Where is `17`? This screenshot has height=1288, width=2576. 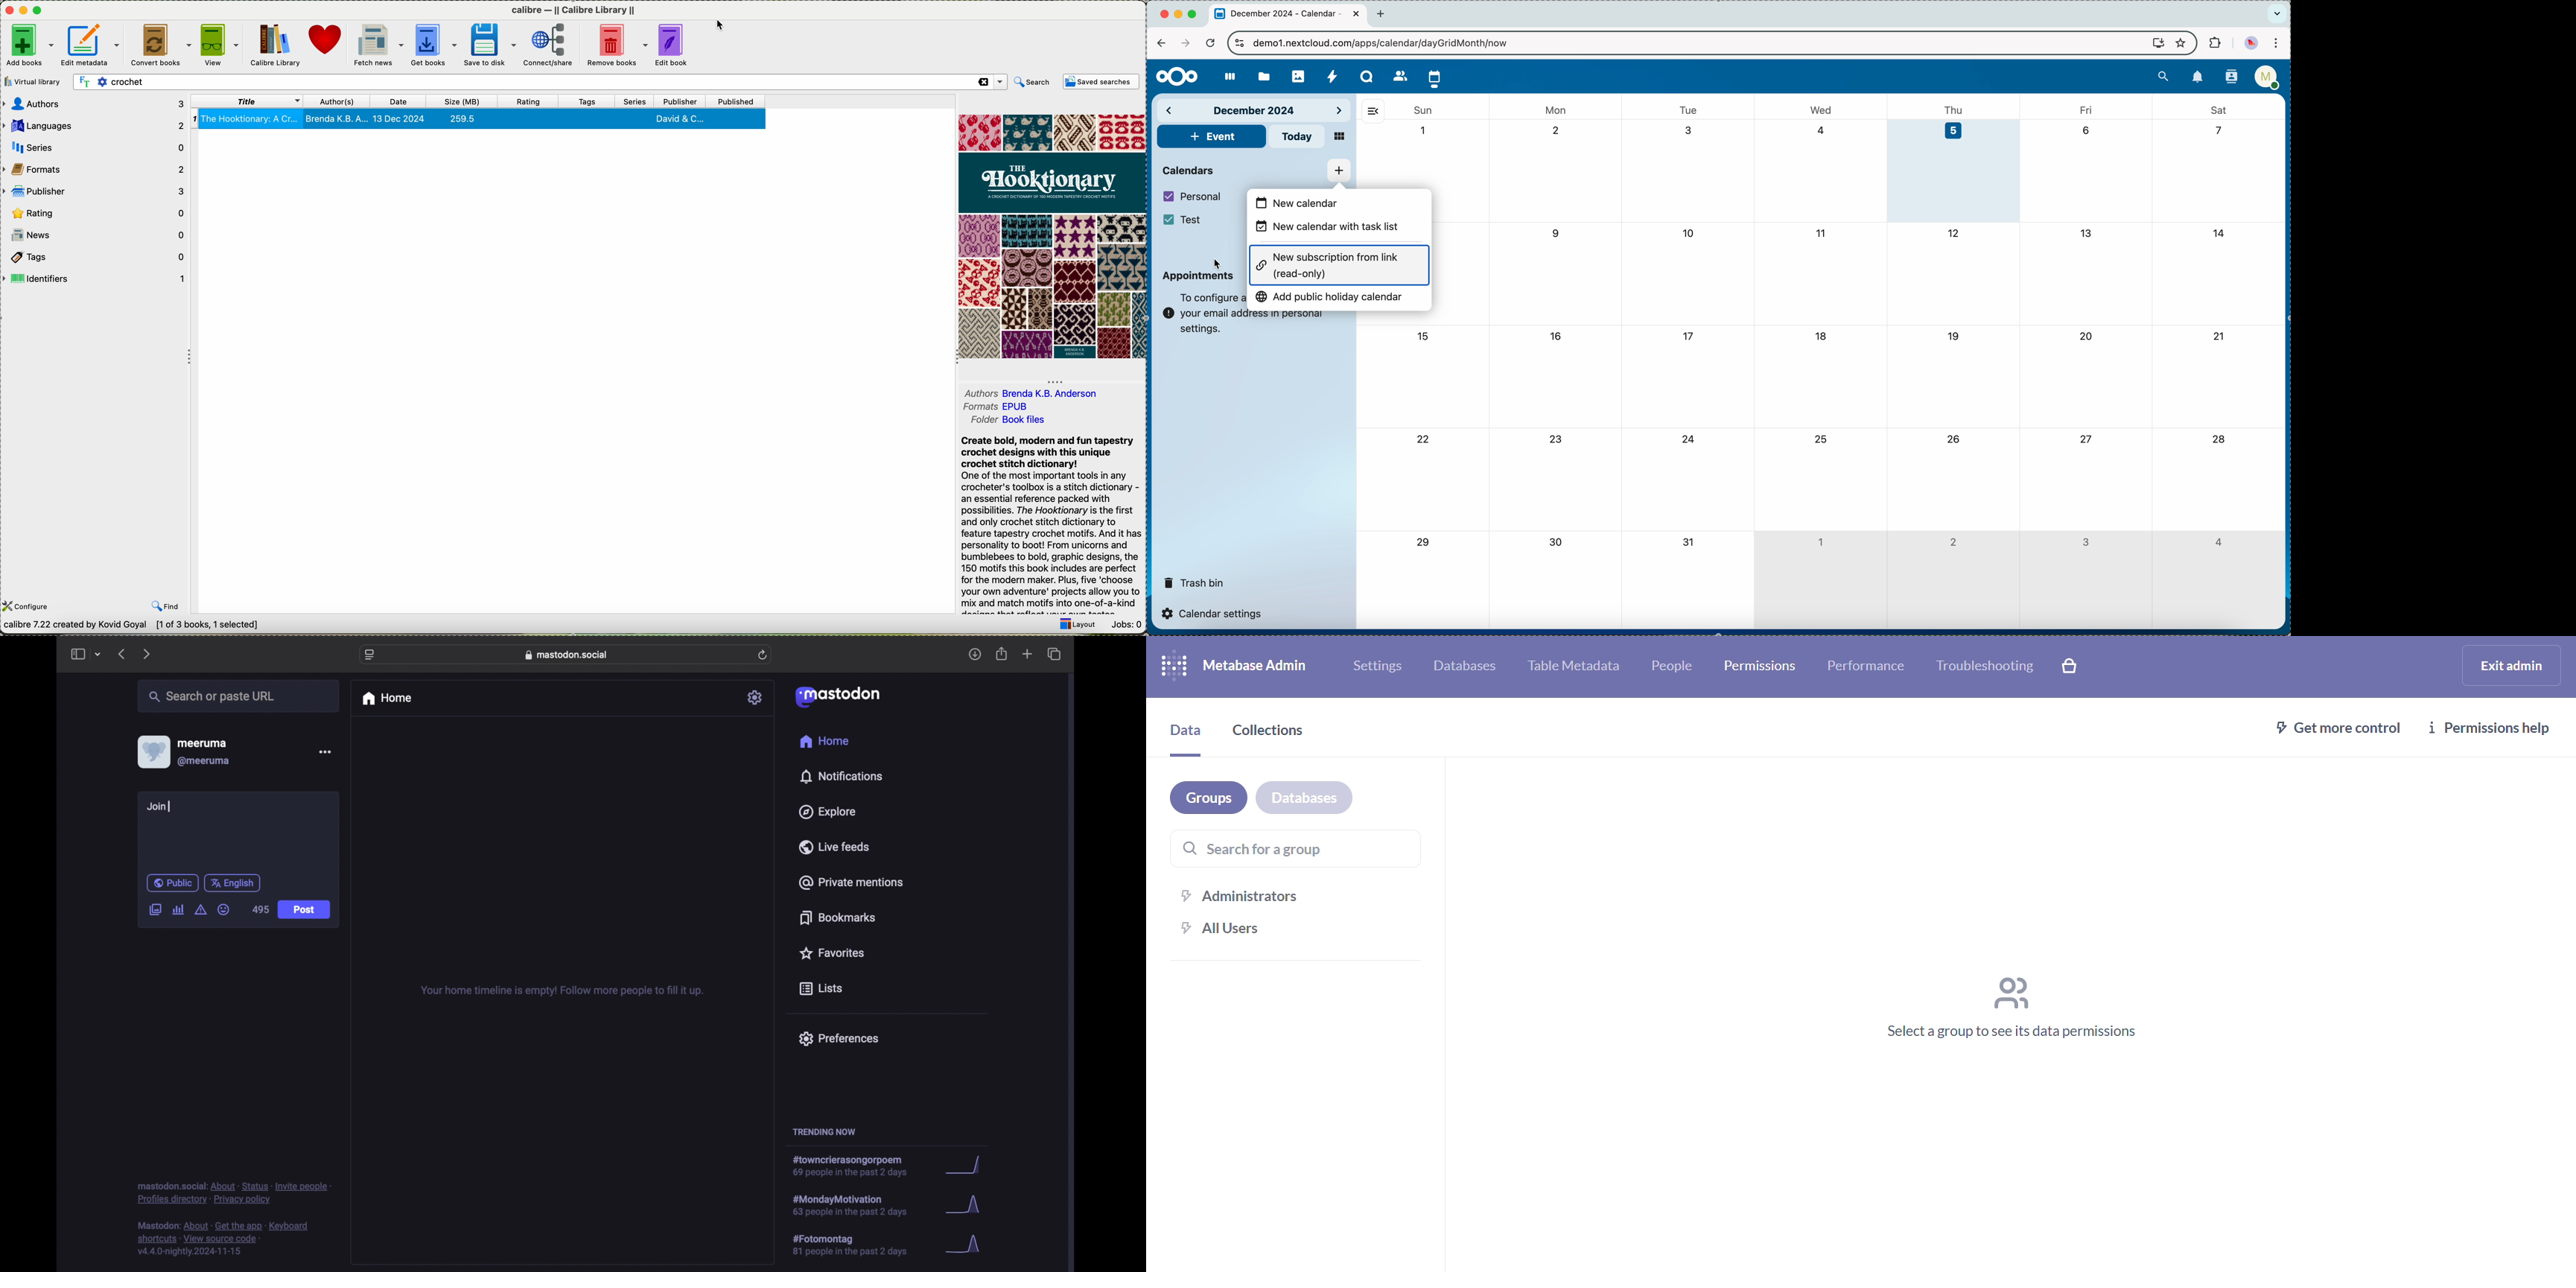 17 is located at coordinates (1690, 337).